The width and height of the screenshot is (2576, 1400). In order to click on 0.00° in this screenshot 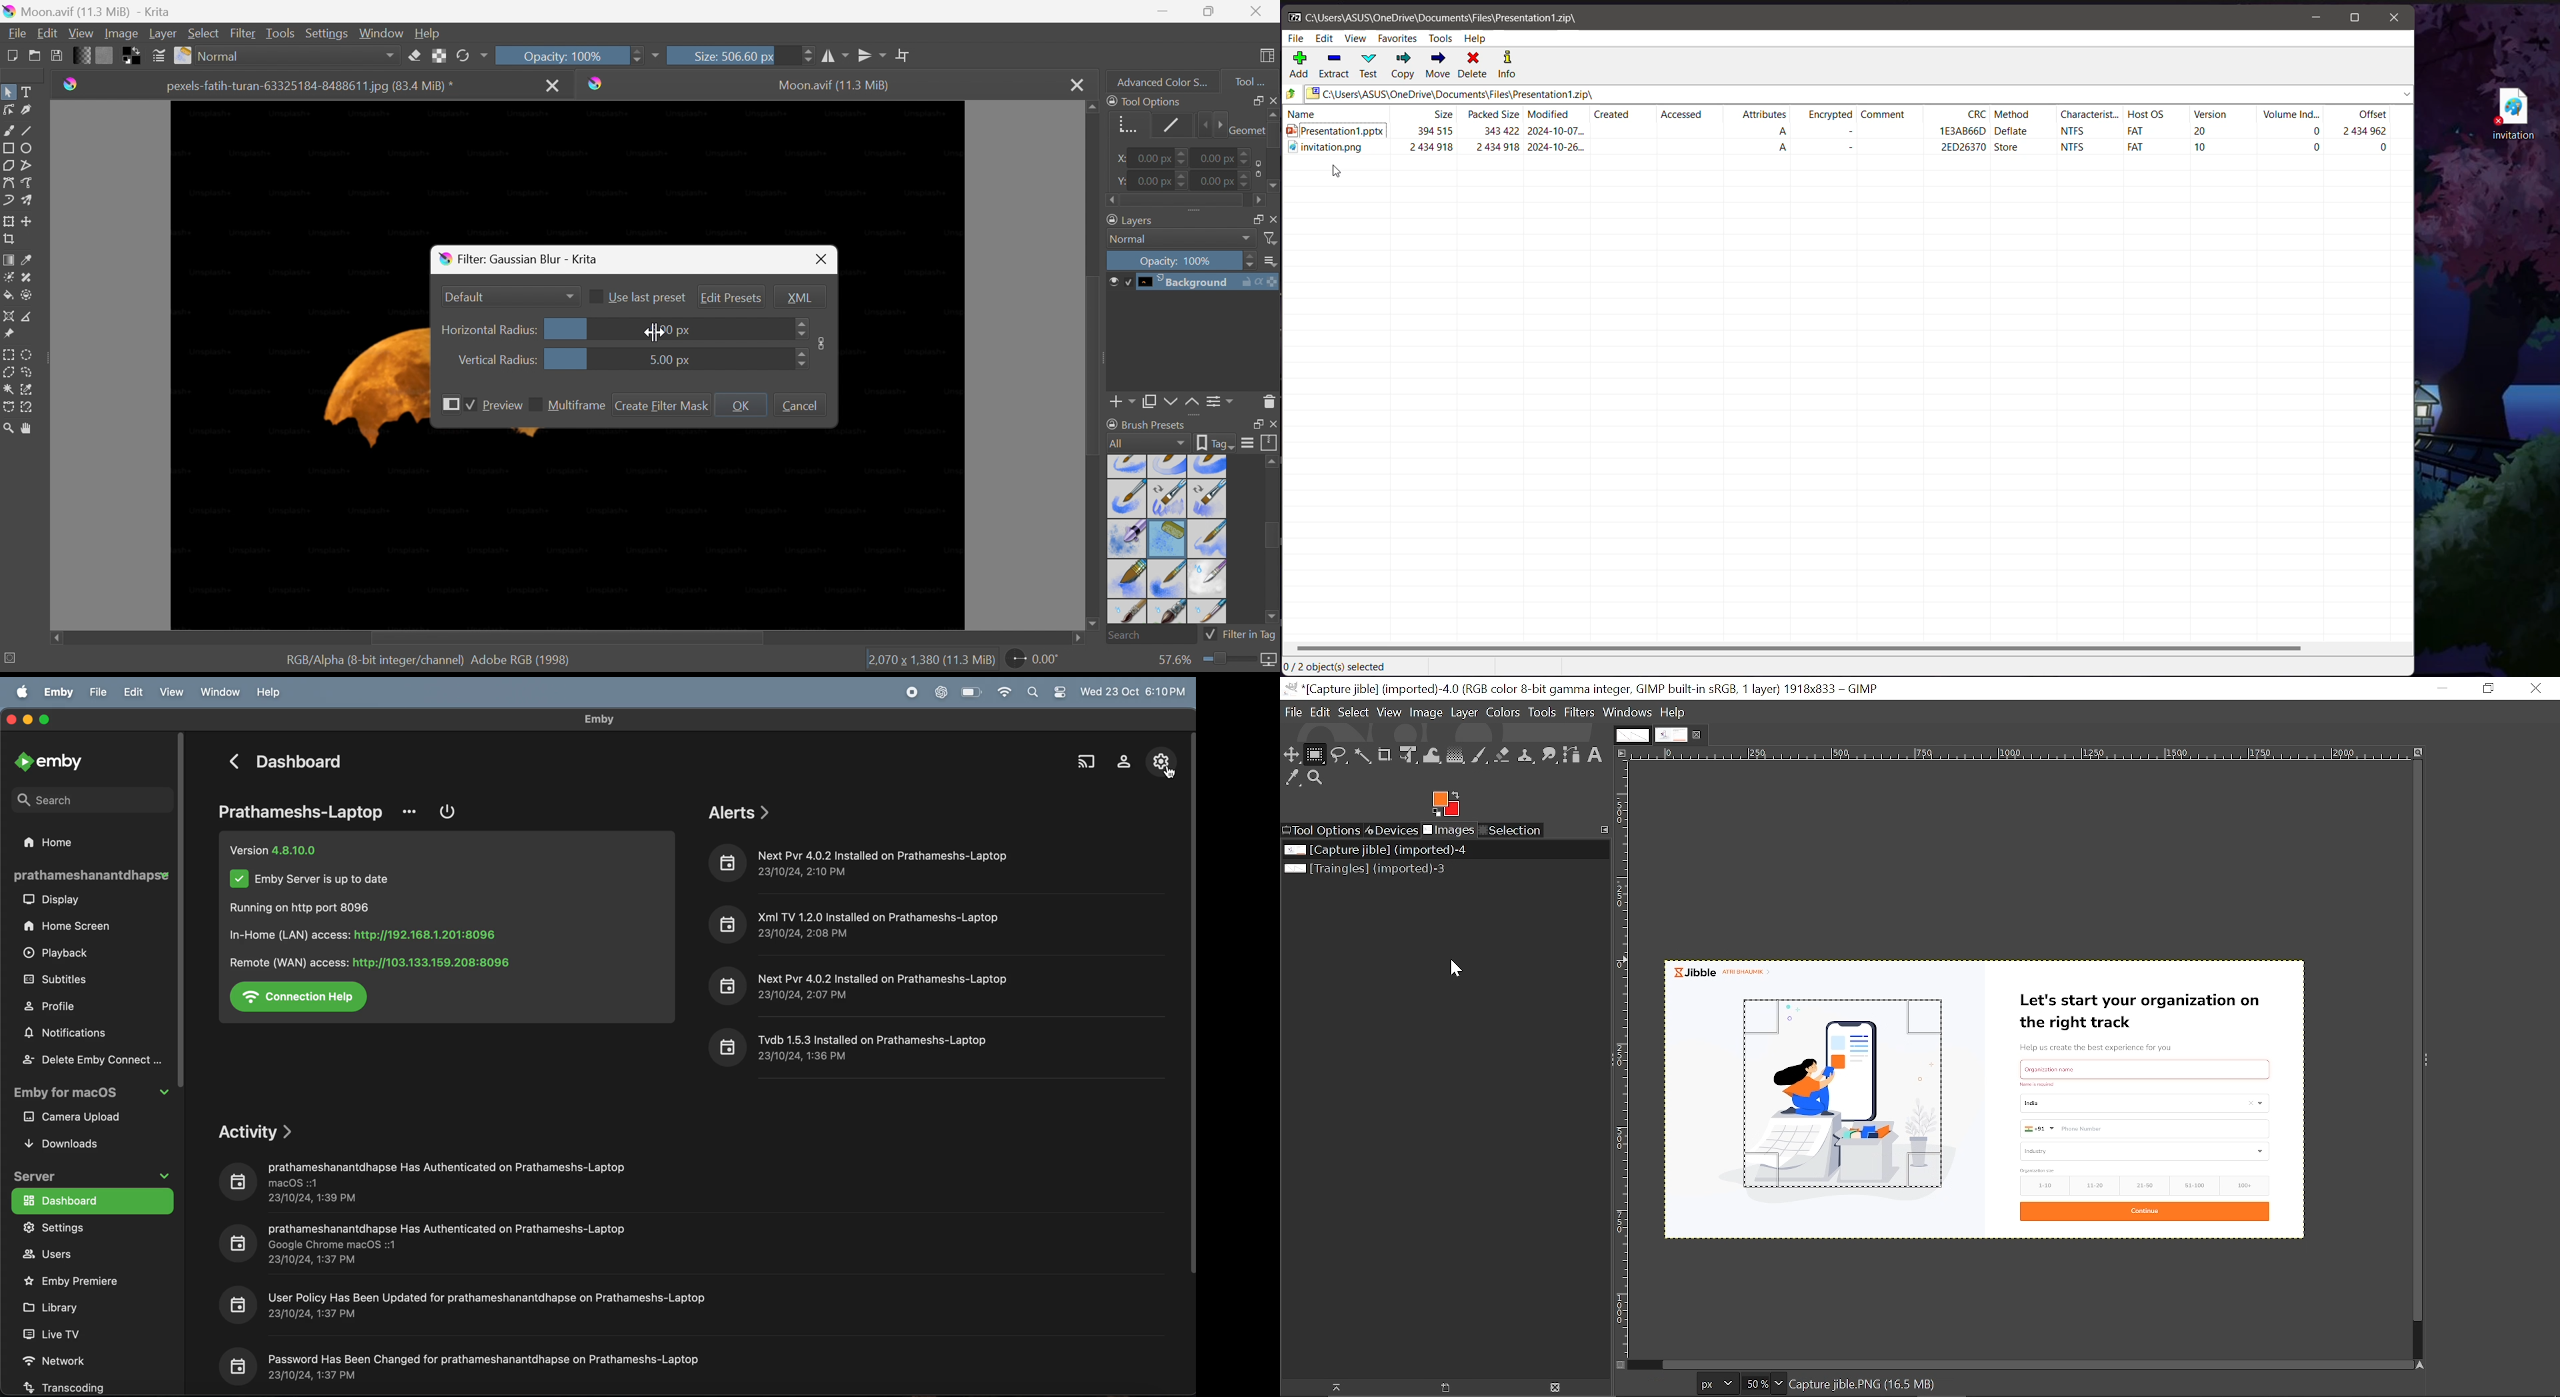, I will do `click(1035, 658)`.